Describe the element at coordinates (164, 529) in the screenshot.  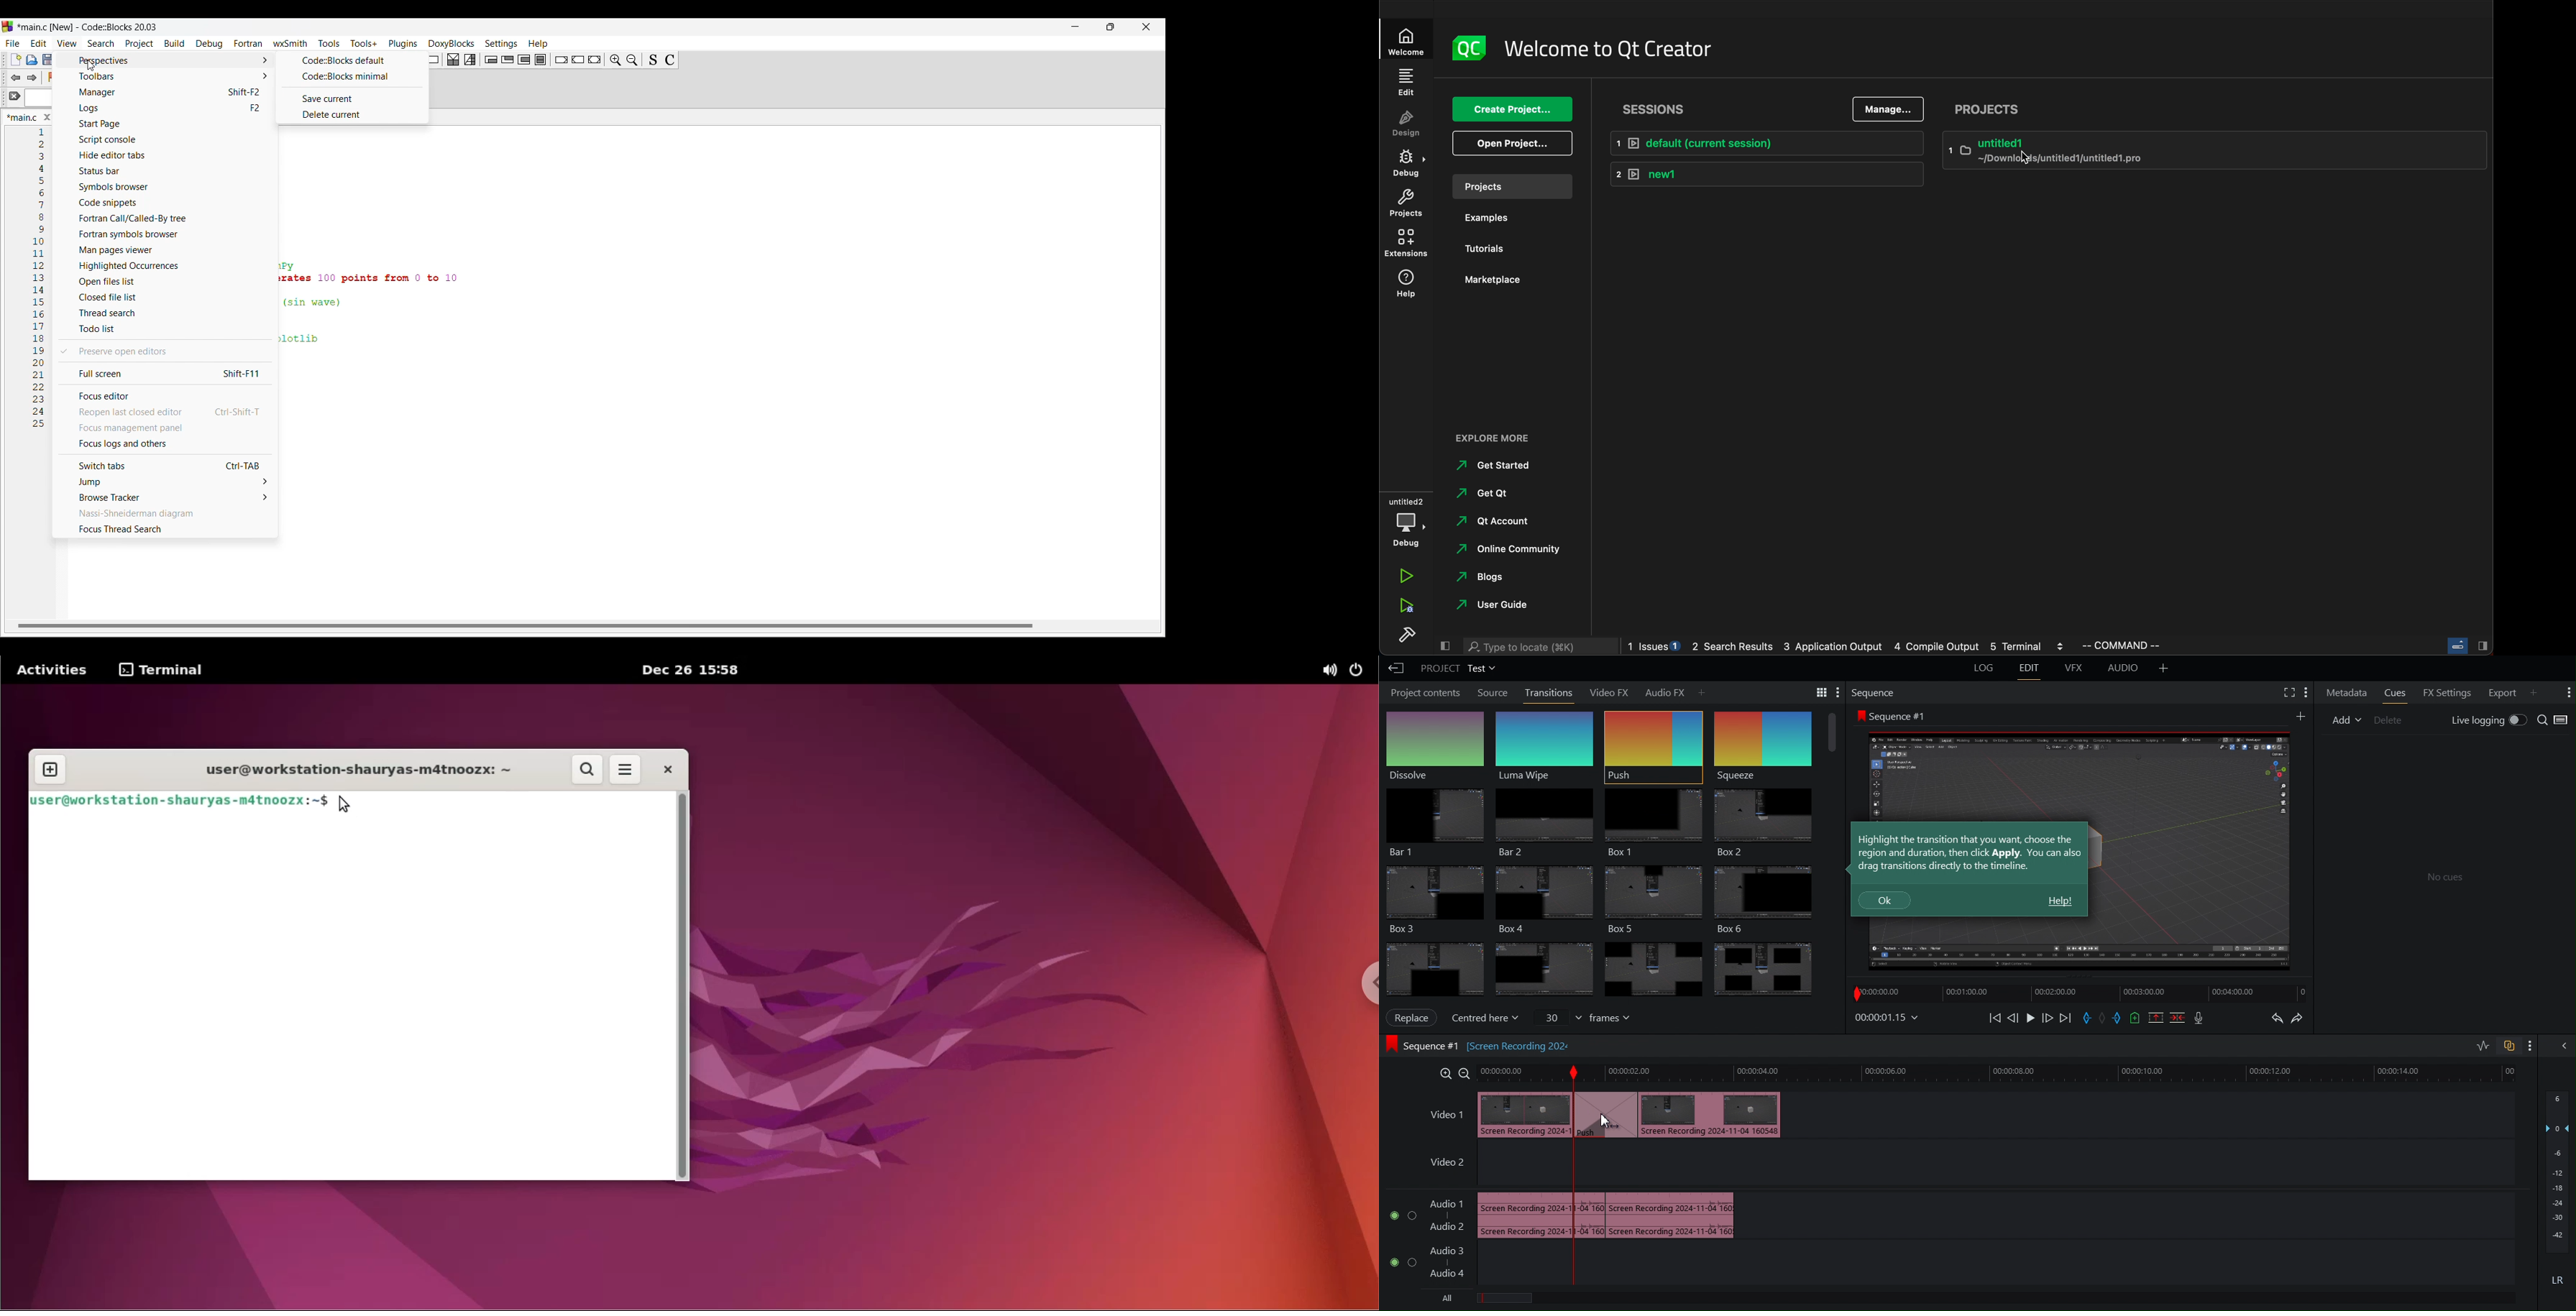
I see `Focus thread search` at that location.